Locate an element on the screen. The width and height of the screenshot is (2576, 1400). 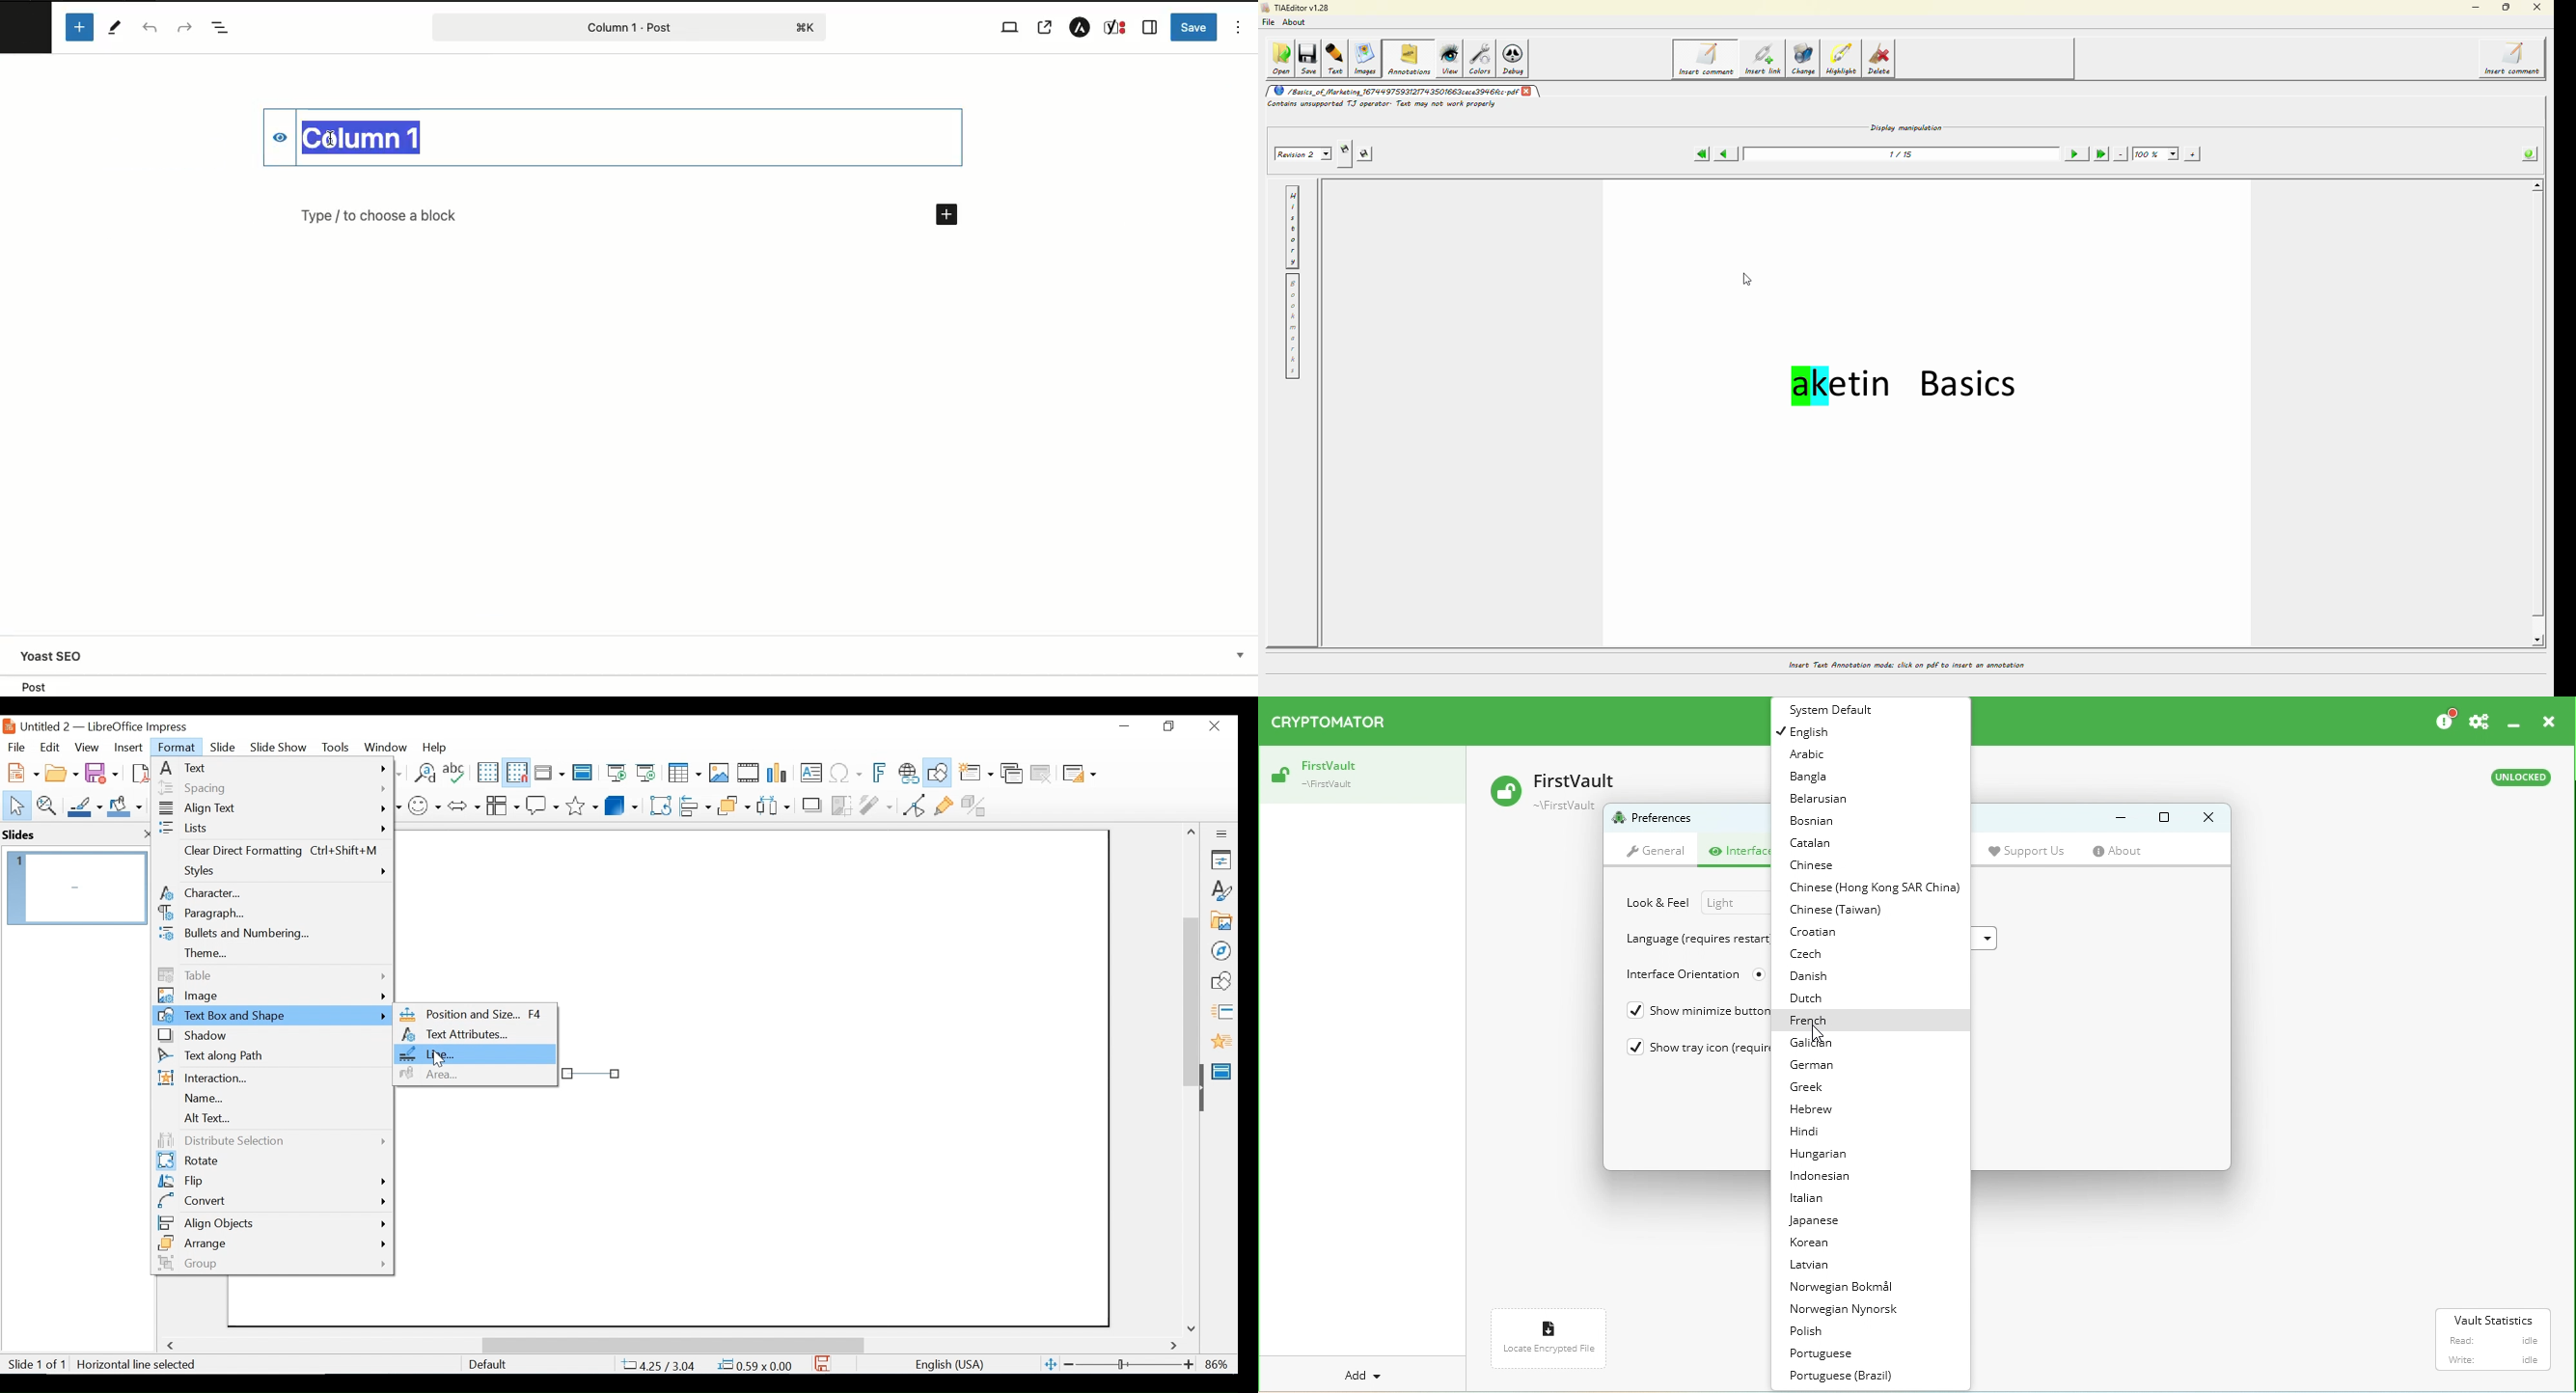
Zoom Slider is located at coordinates (1128, 1365).